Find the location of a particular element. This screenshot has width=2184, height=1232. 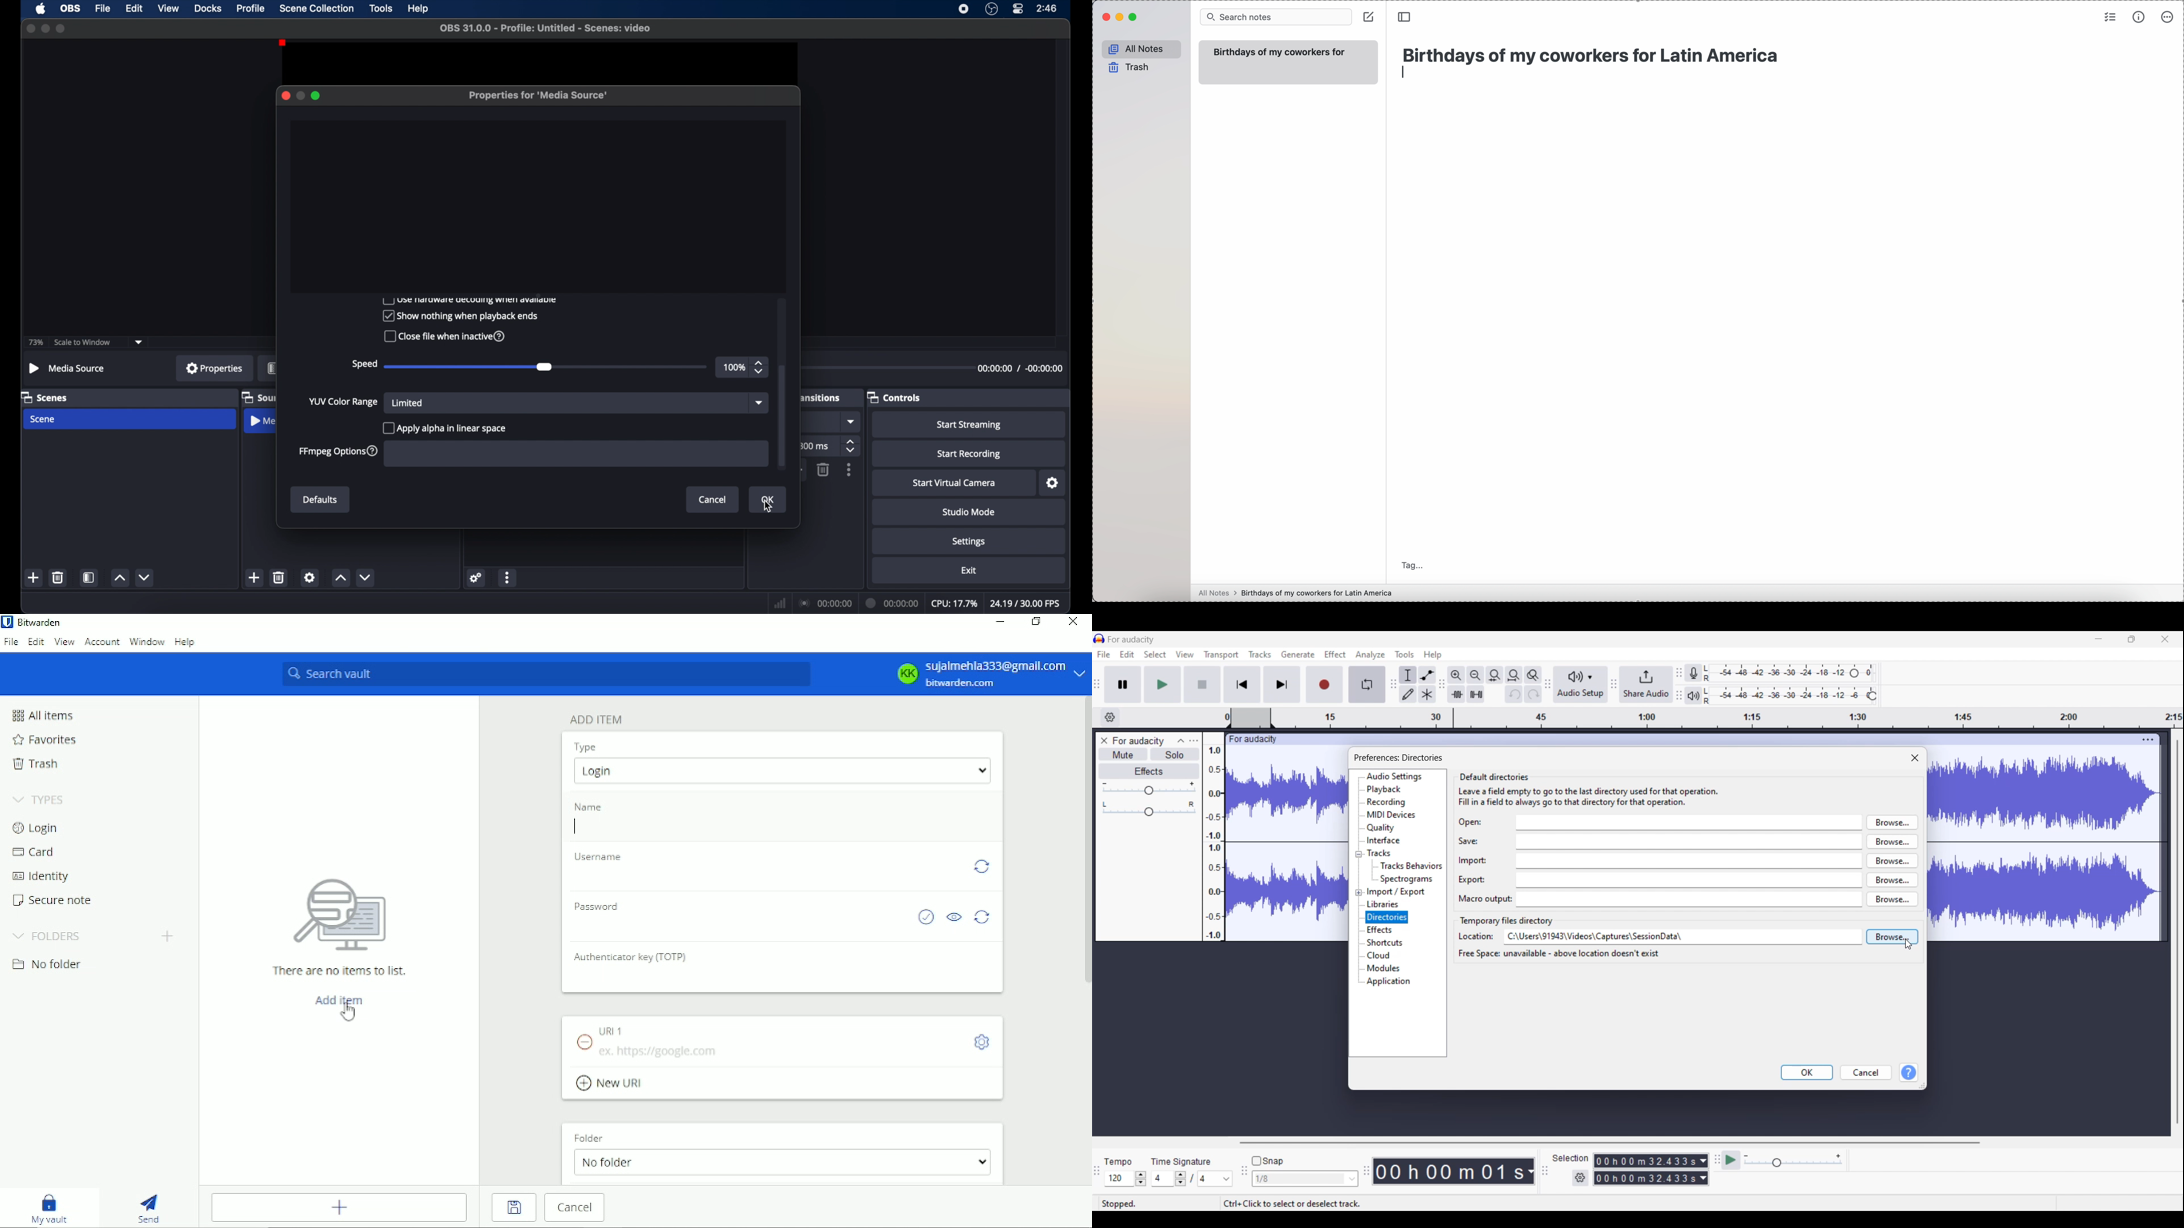

Skip/Select to start is located at coordinates (1242, 684).